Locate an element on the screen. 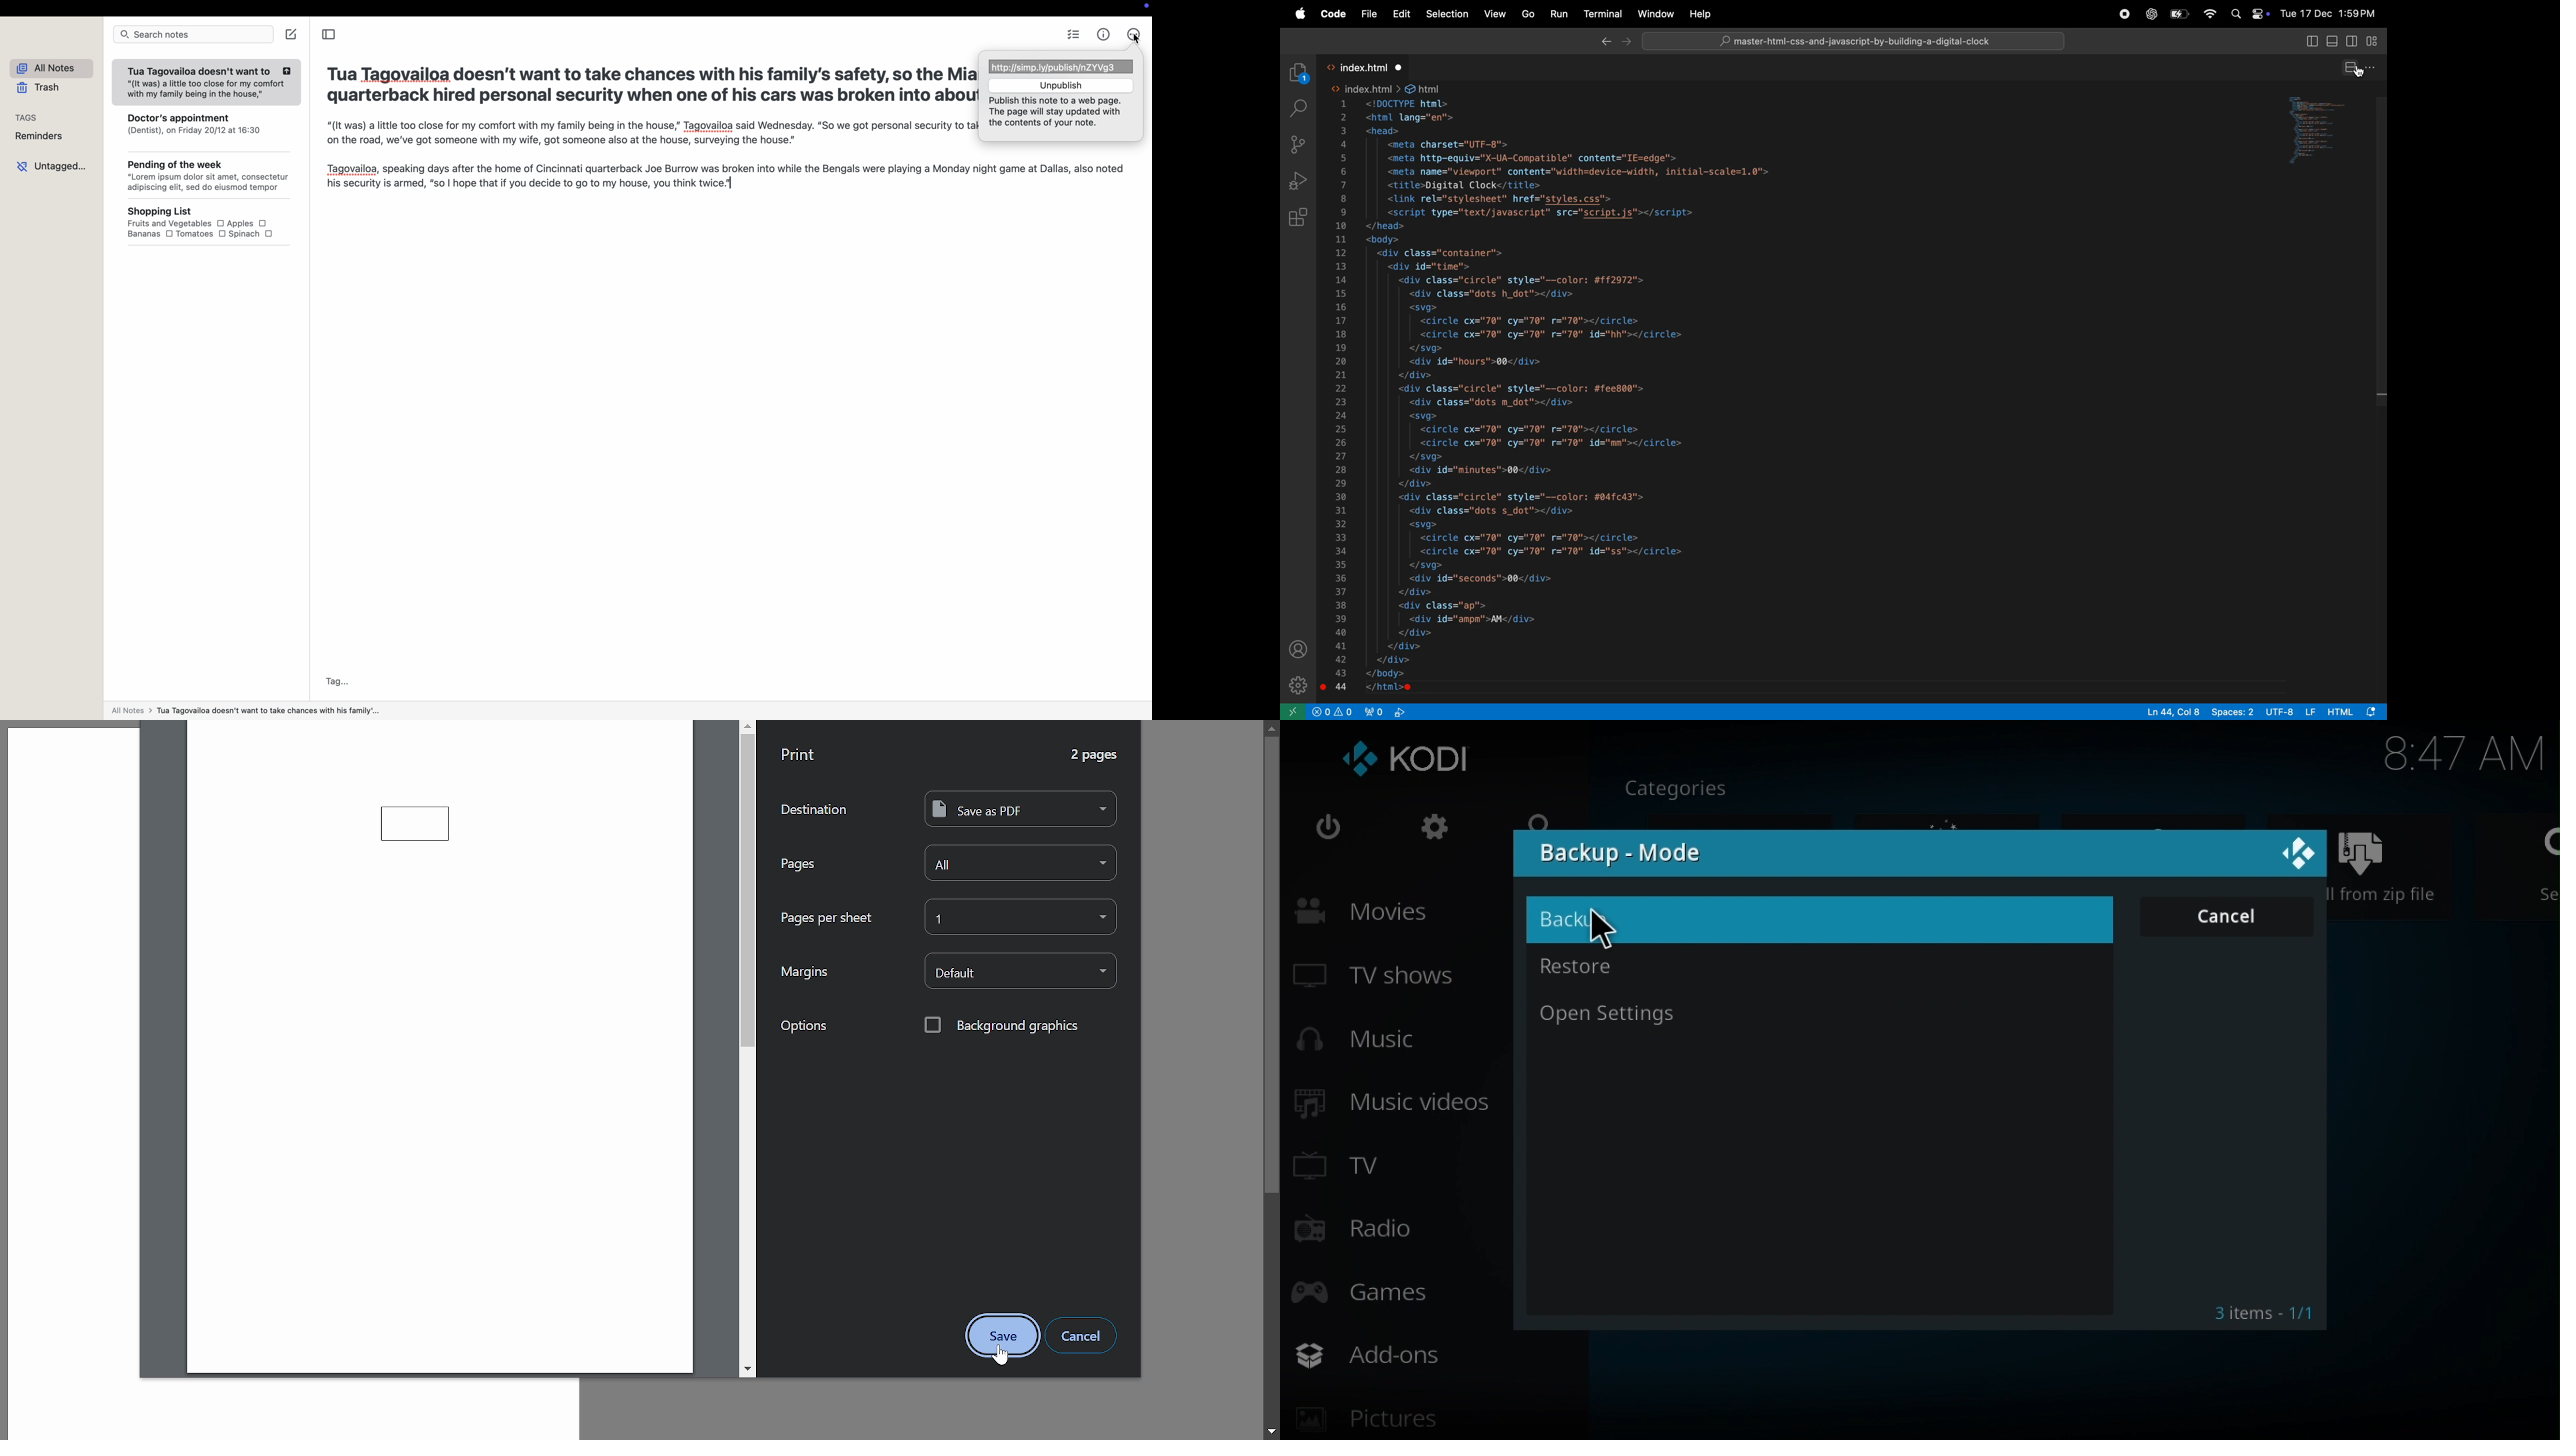 The width and height of the screenshot is (2576, 1456). chatgpt is located at coordinates (2151, 14).